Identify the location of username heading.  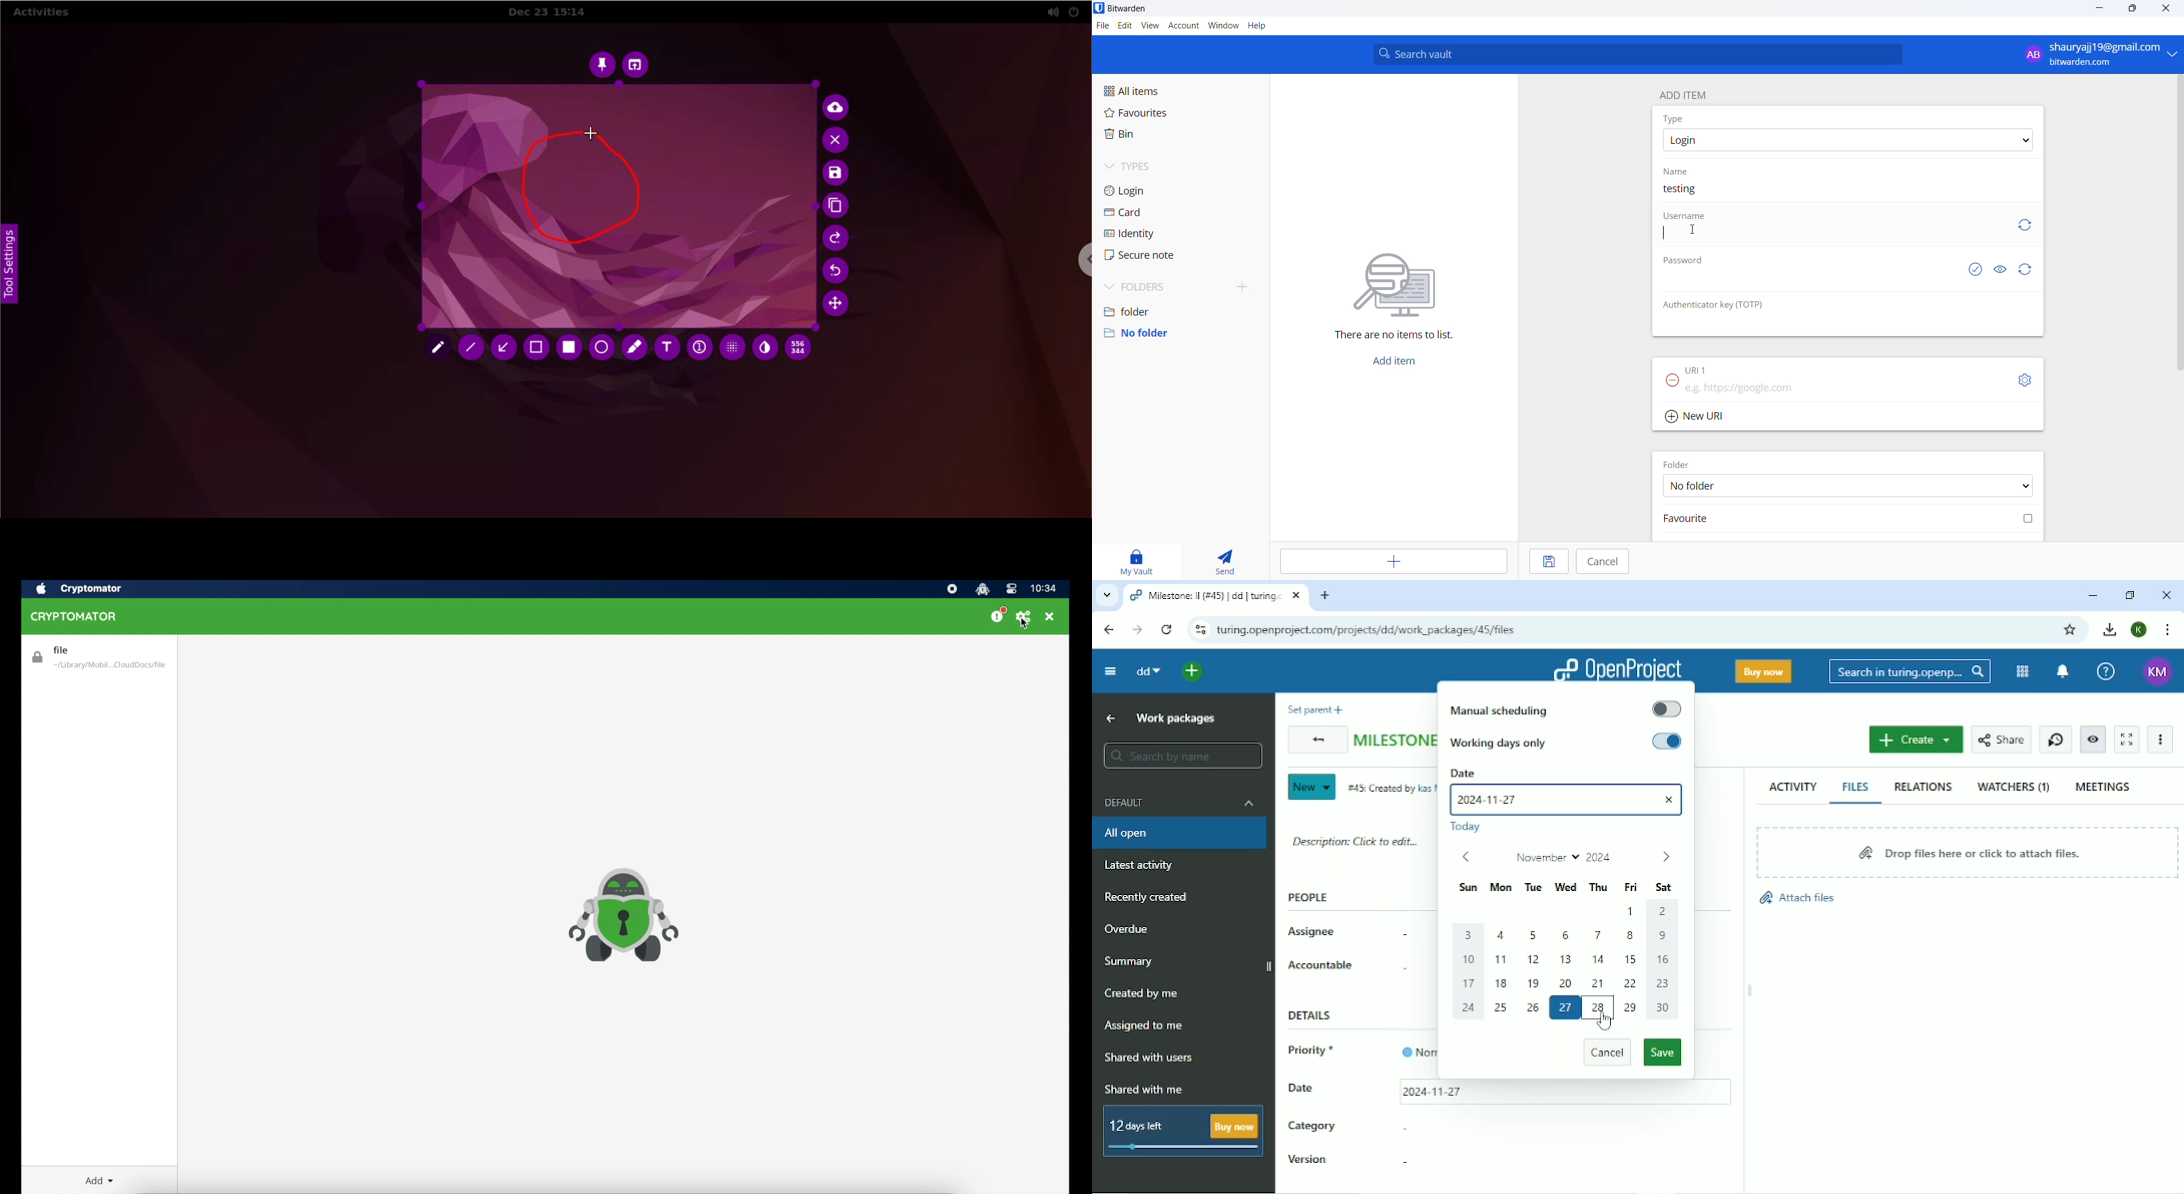
(1685, 216).